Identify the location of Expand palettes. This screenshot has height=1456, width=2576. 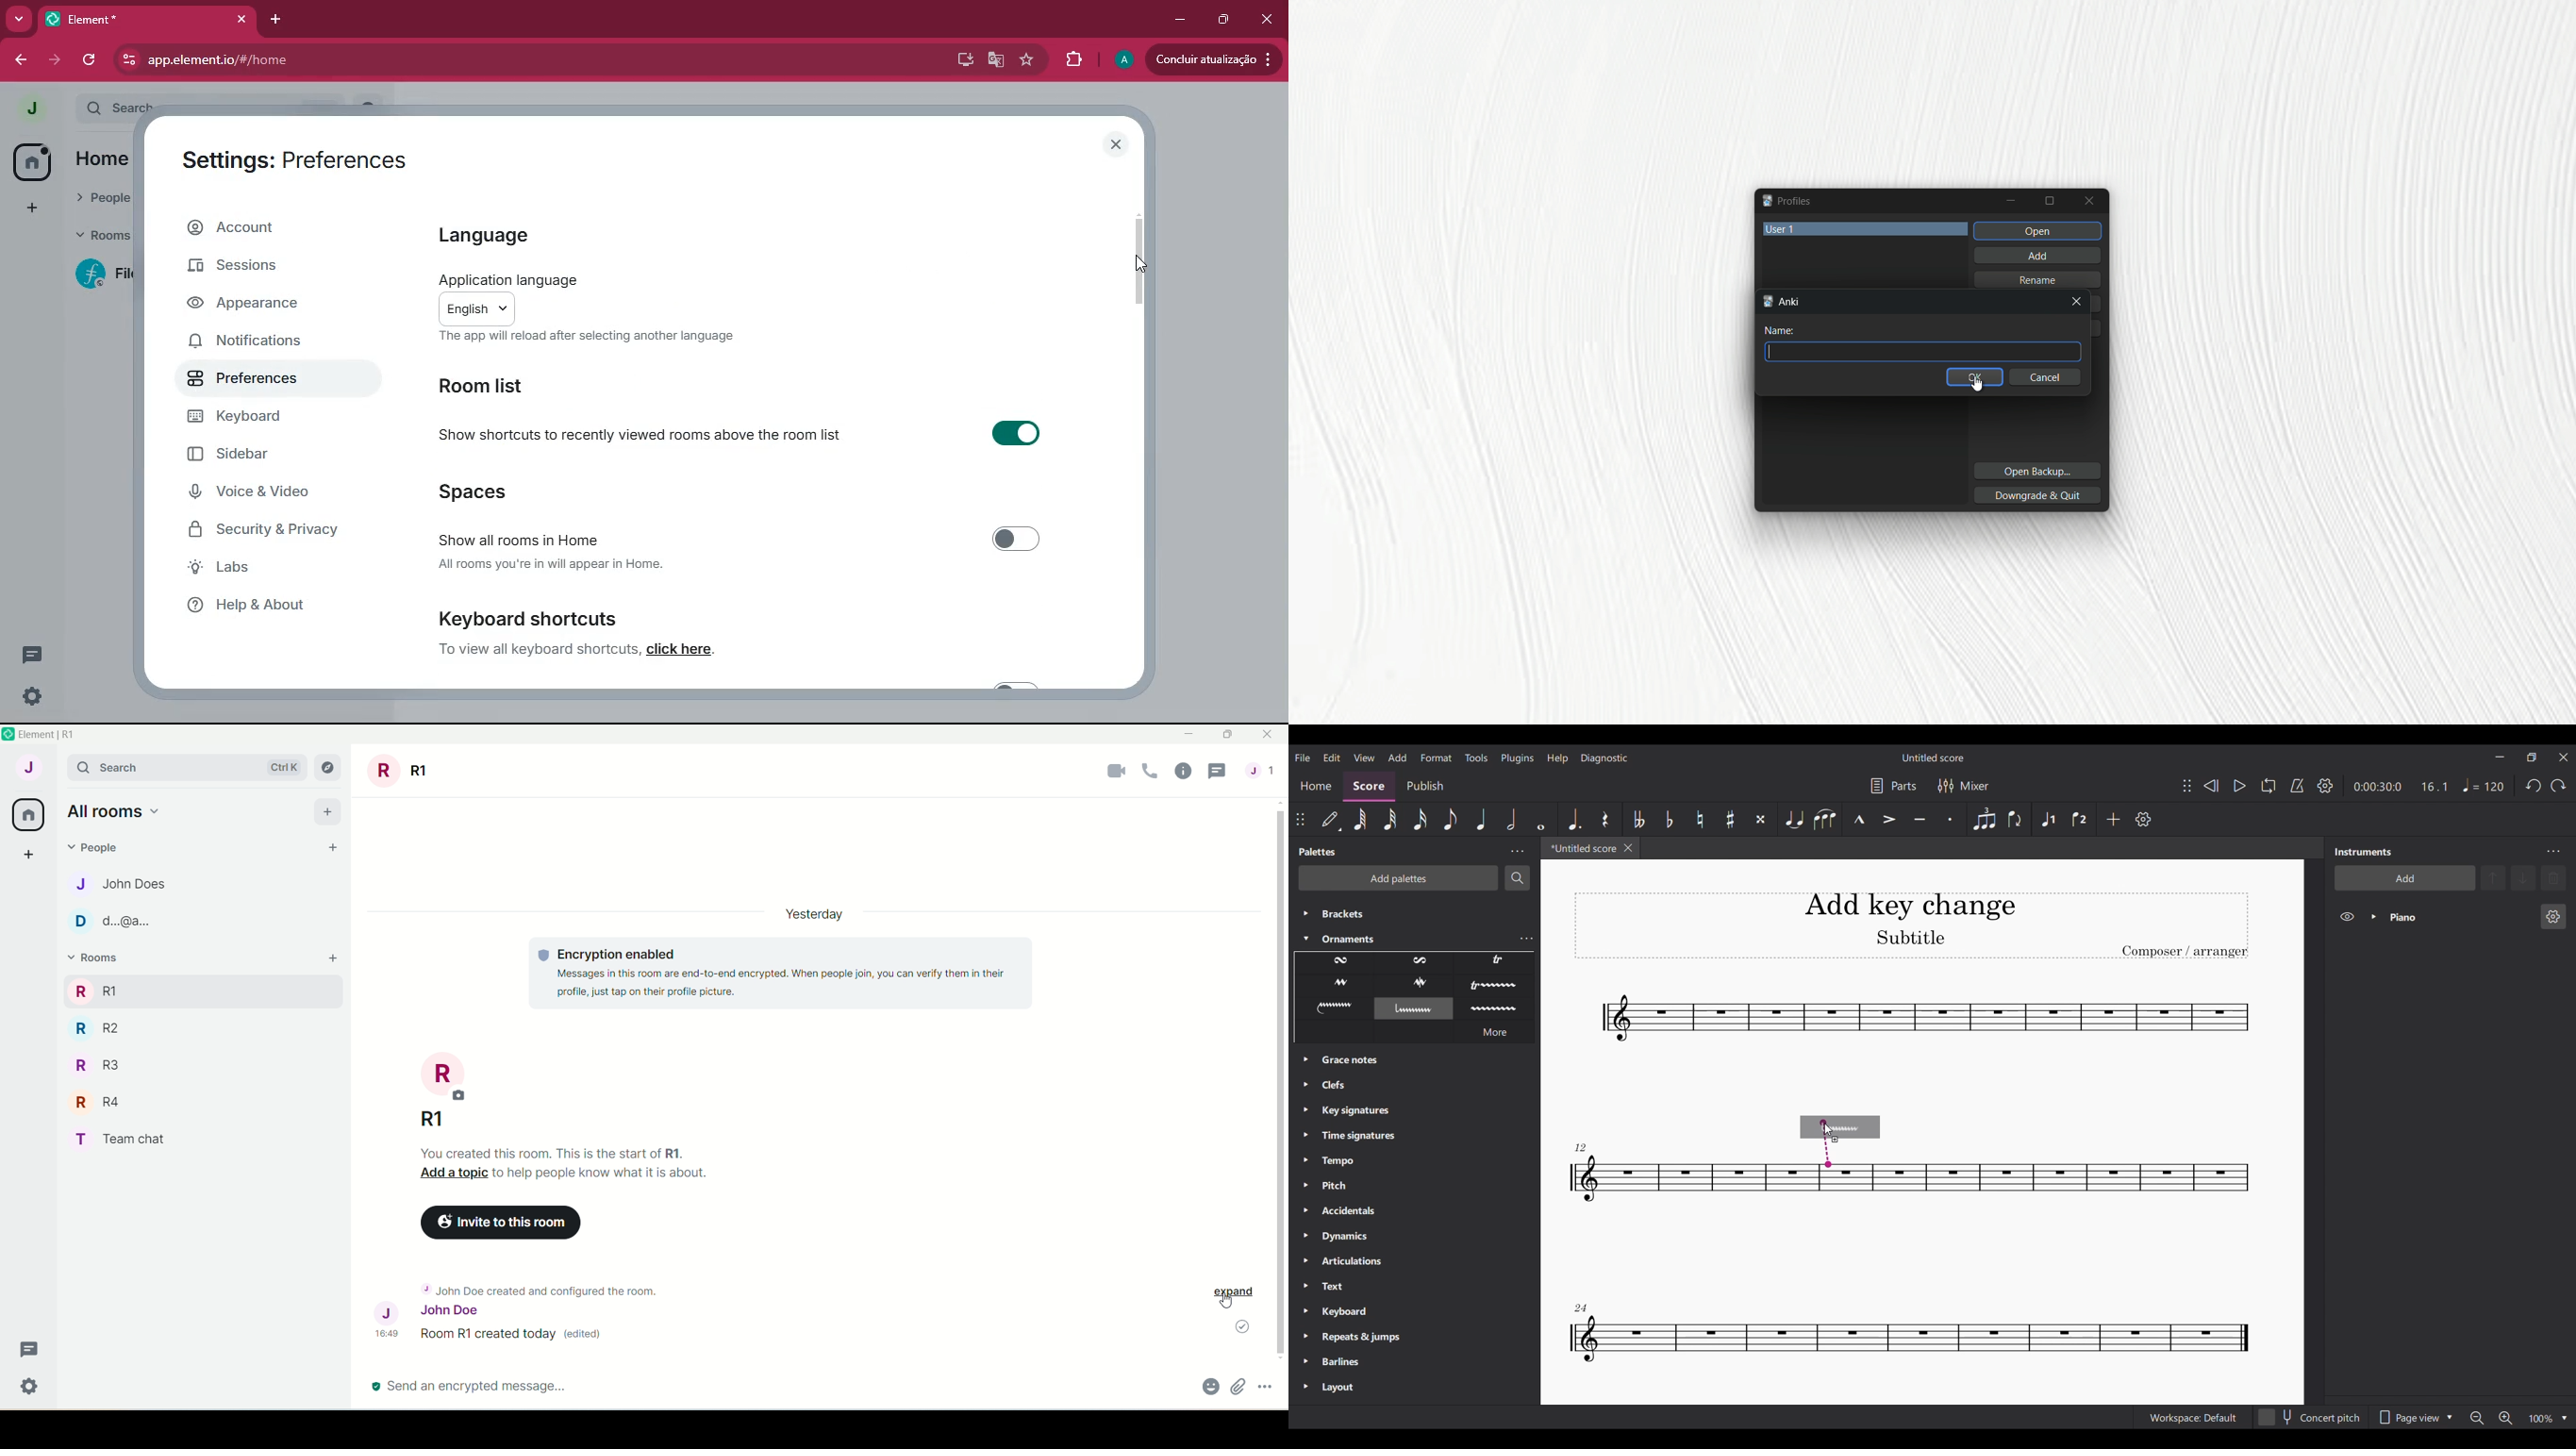
(1306, 1226).